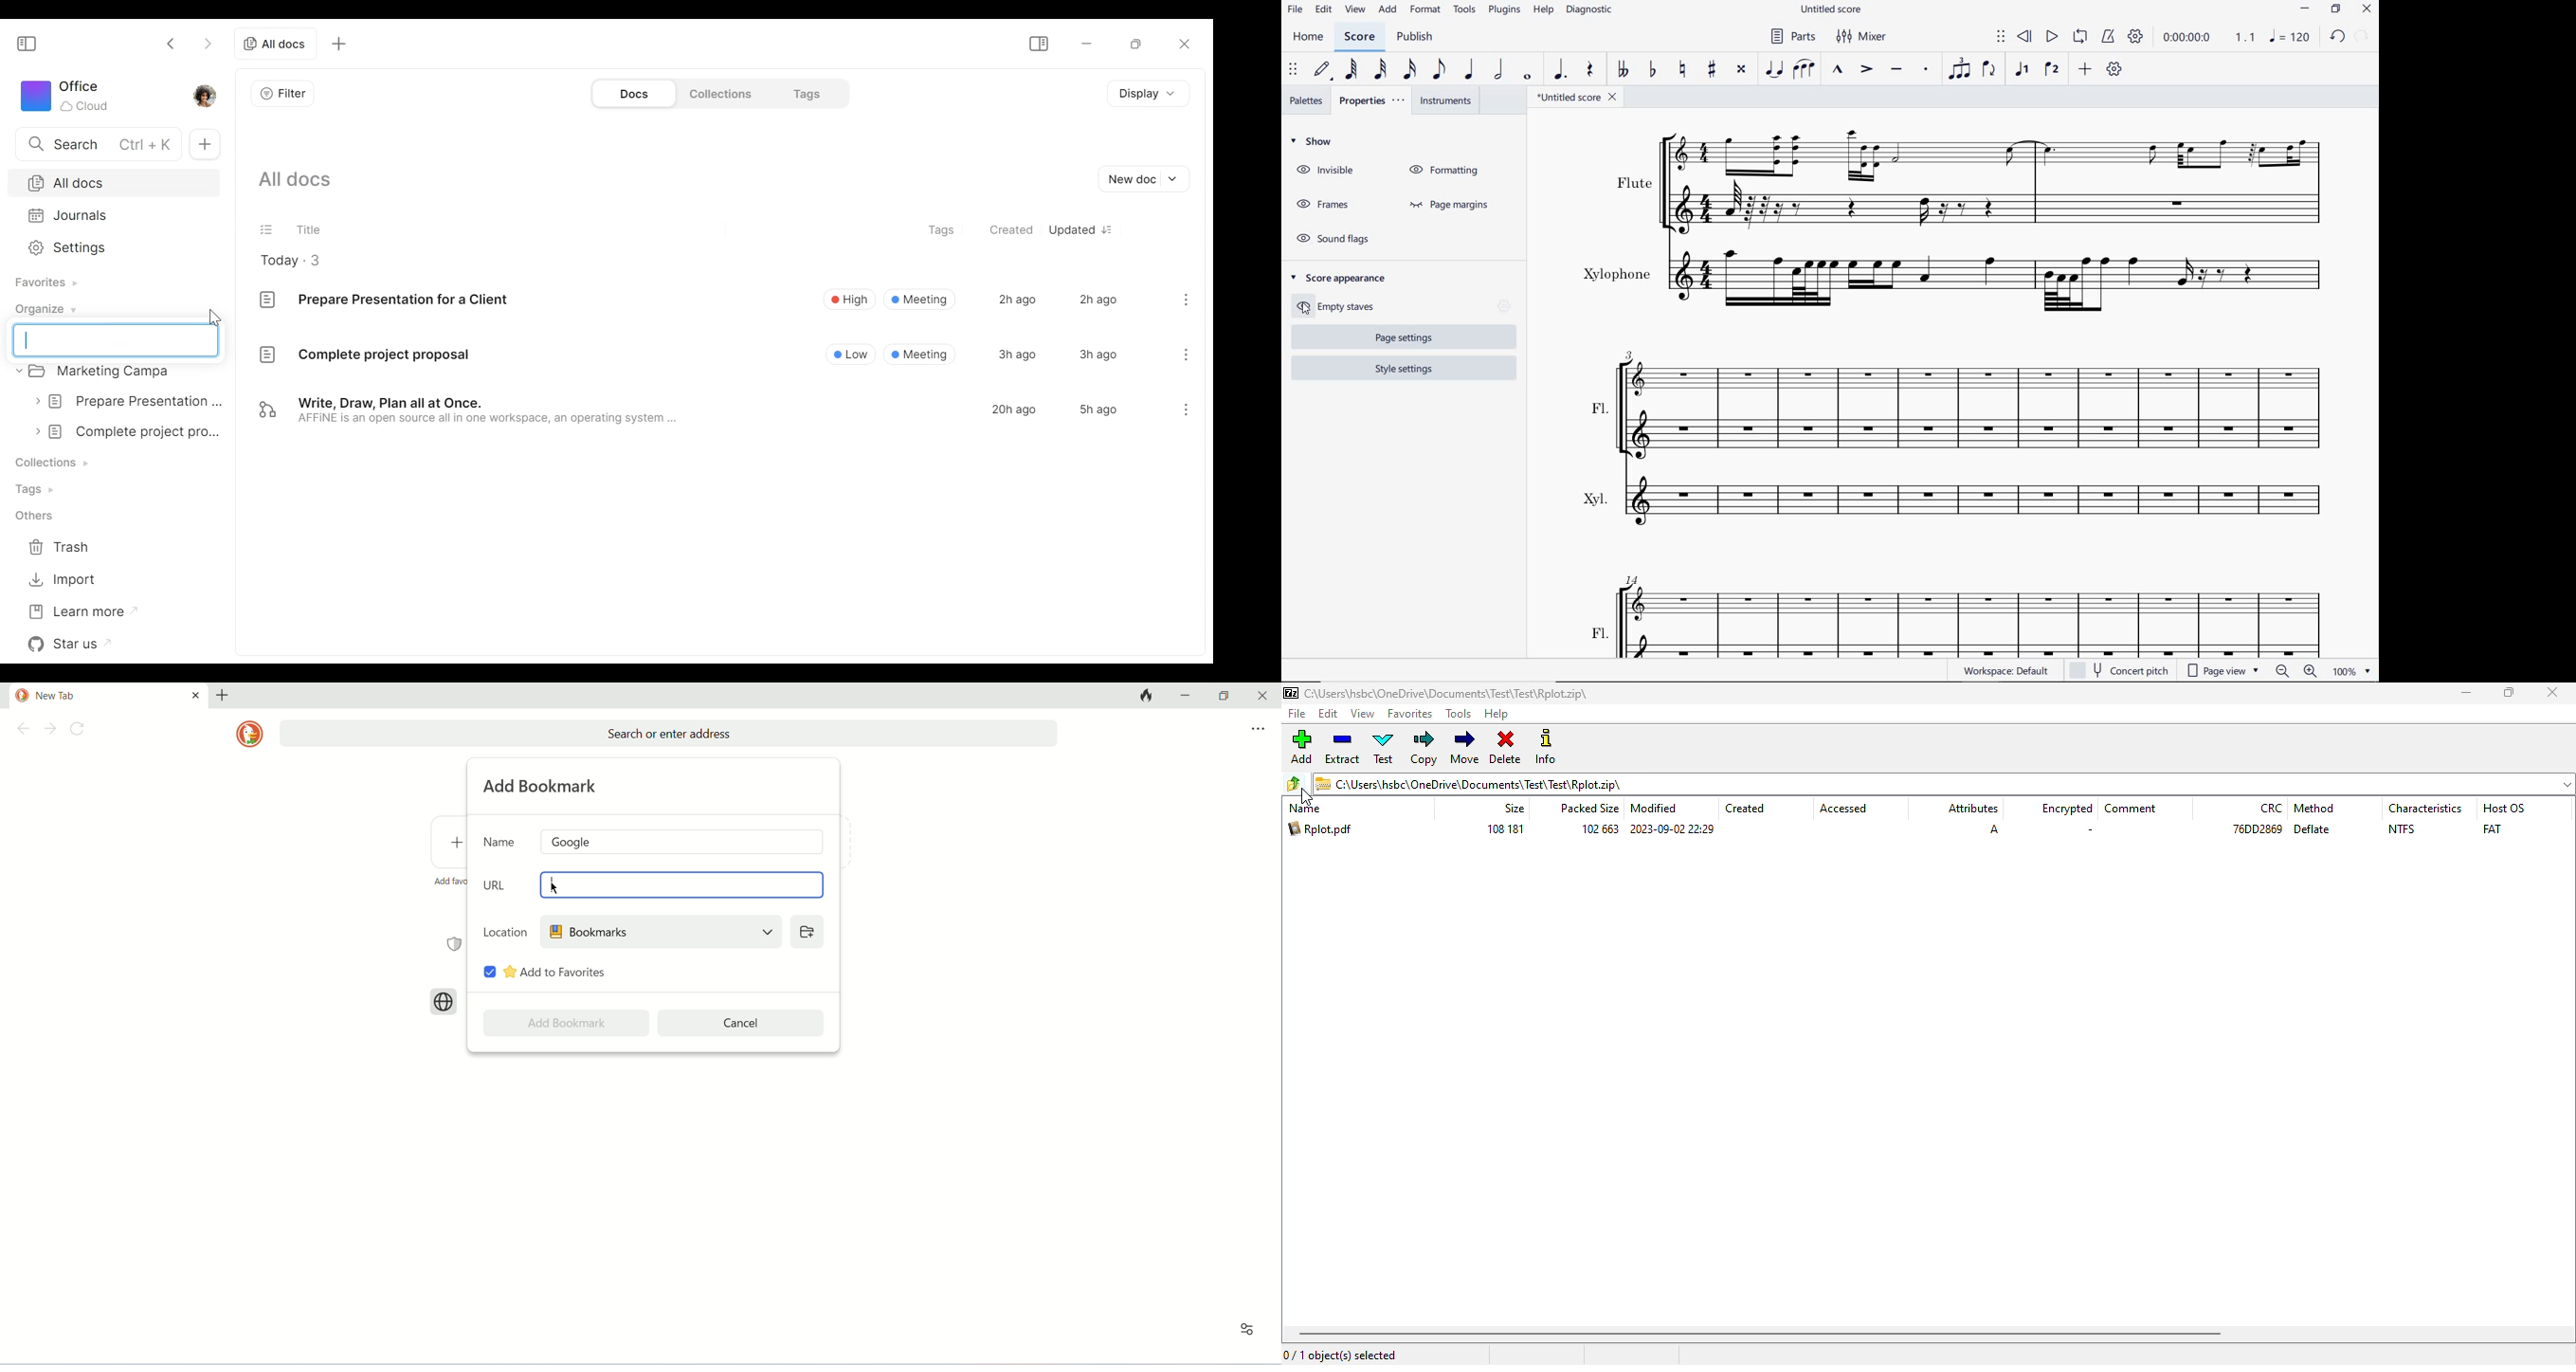  Describe the element at coordinates (1992, 828) in the screenshot. I see `A` at that location.